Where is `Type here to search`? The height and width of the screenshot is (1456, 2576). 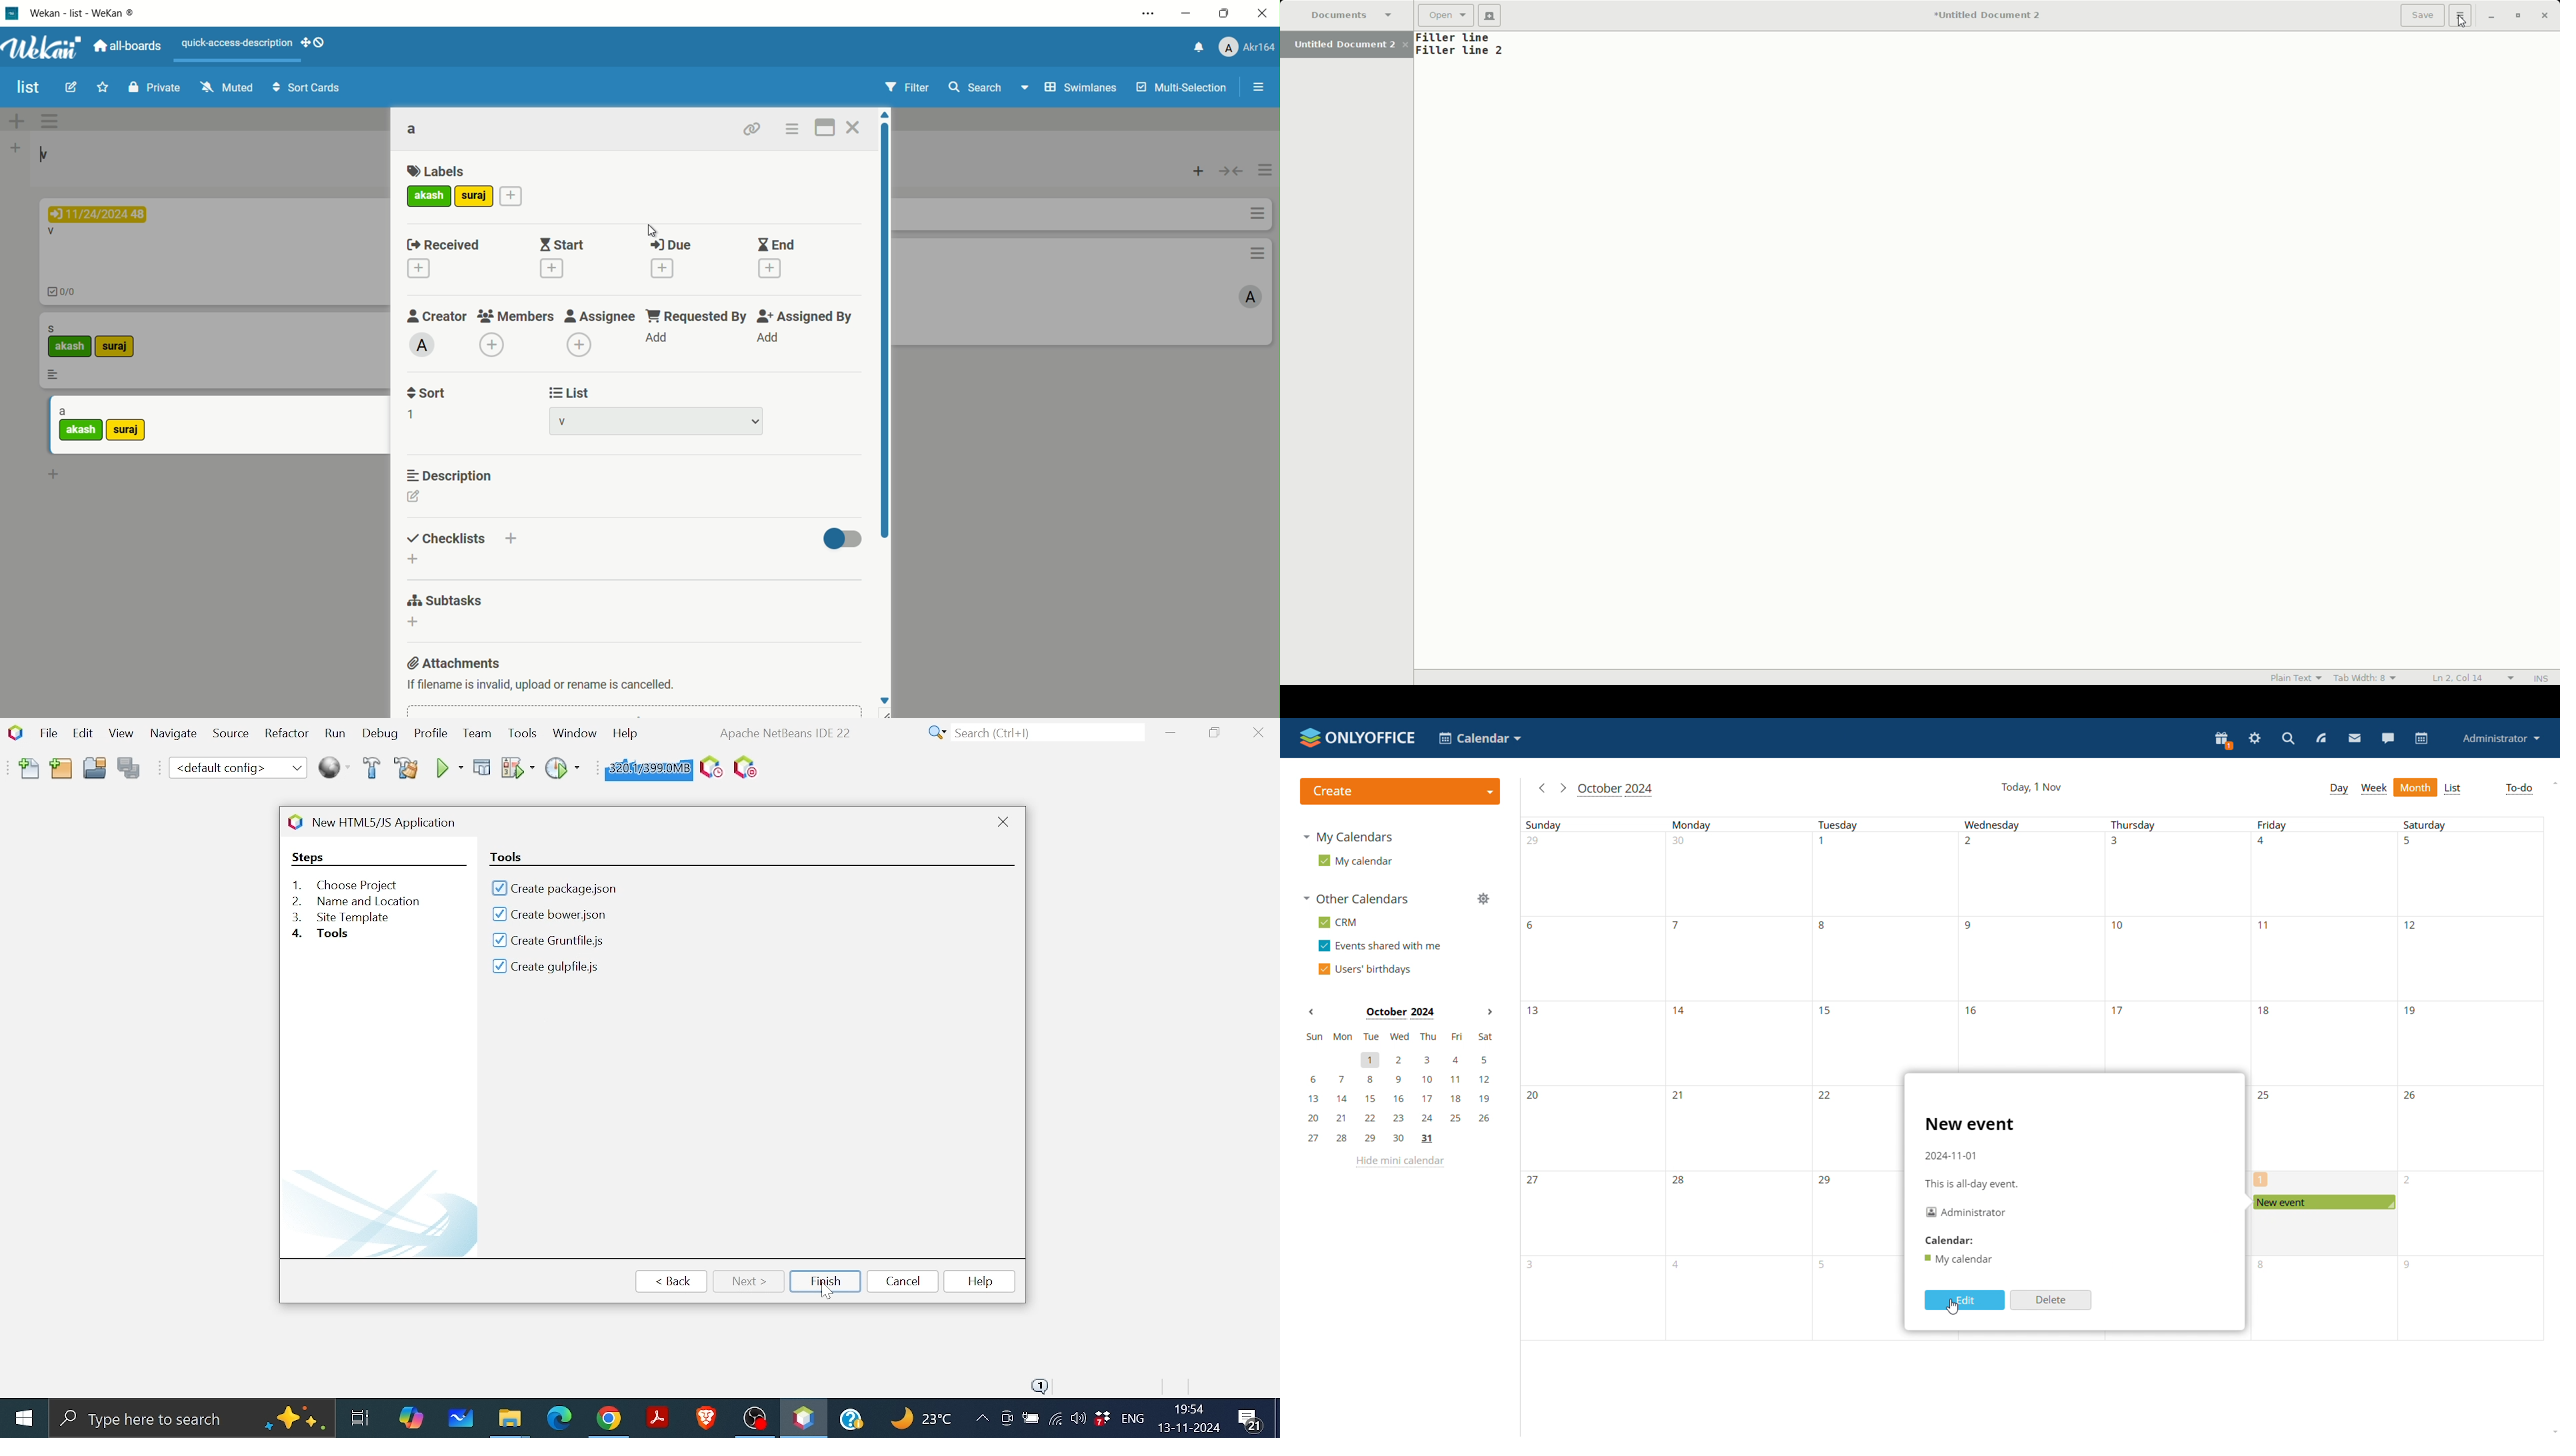
Type here to search is located at coordinates (192, 1417).